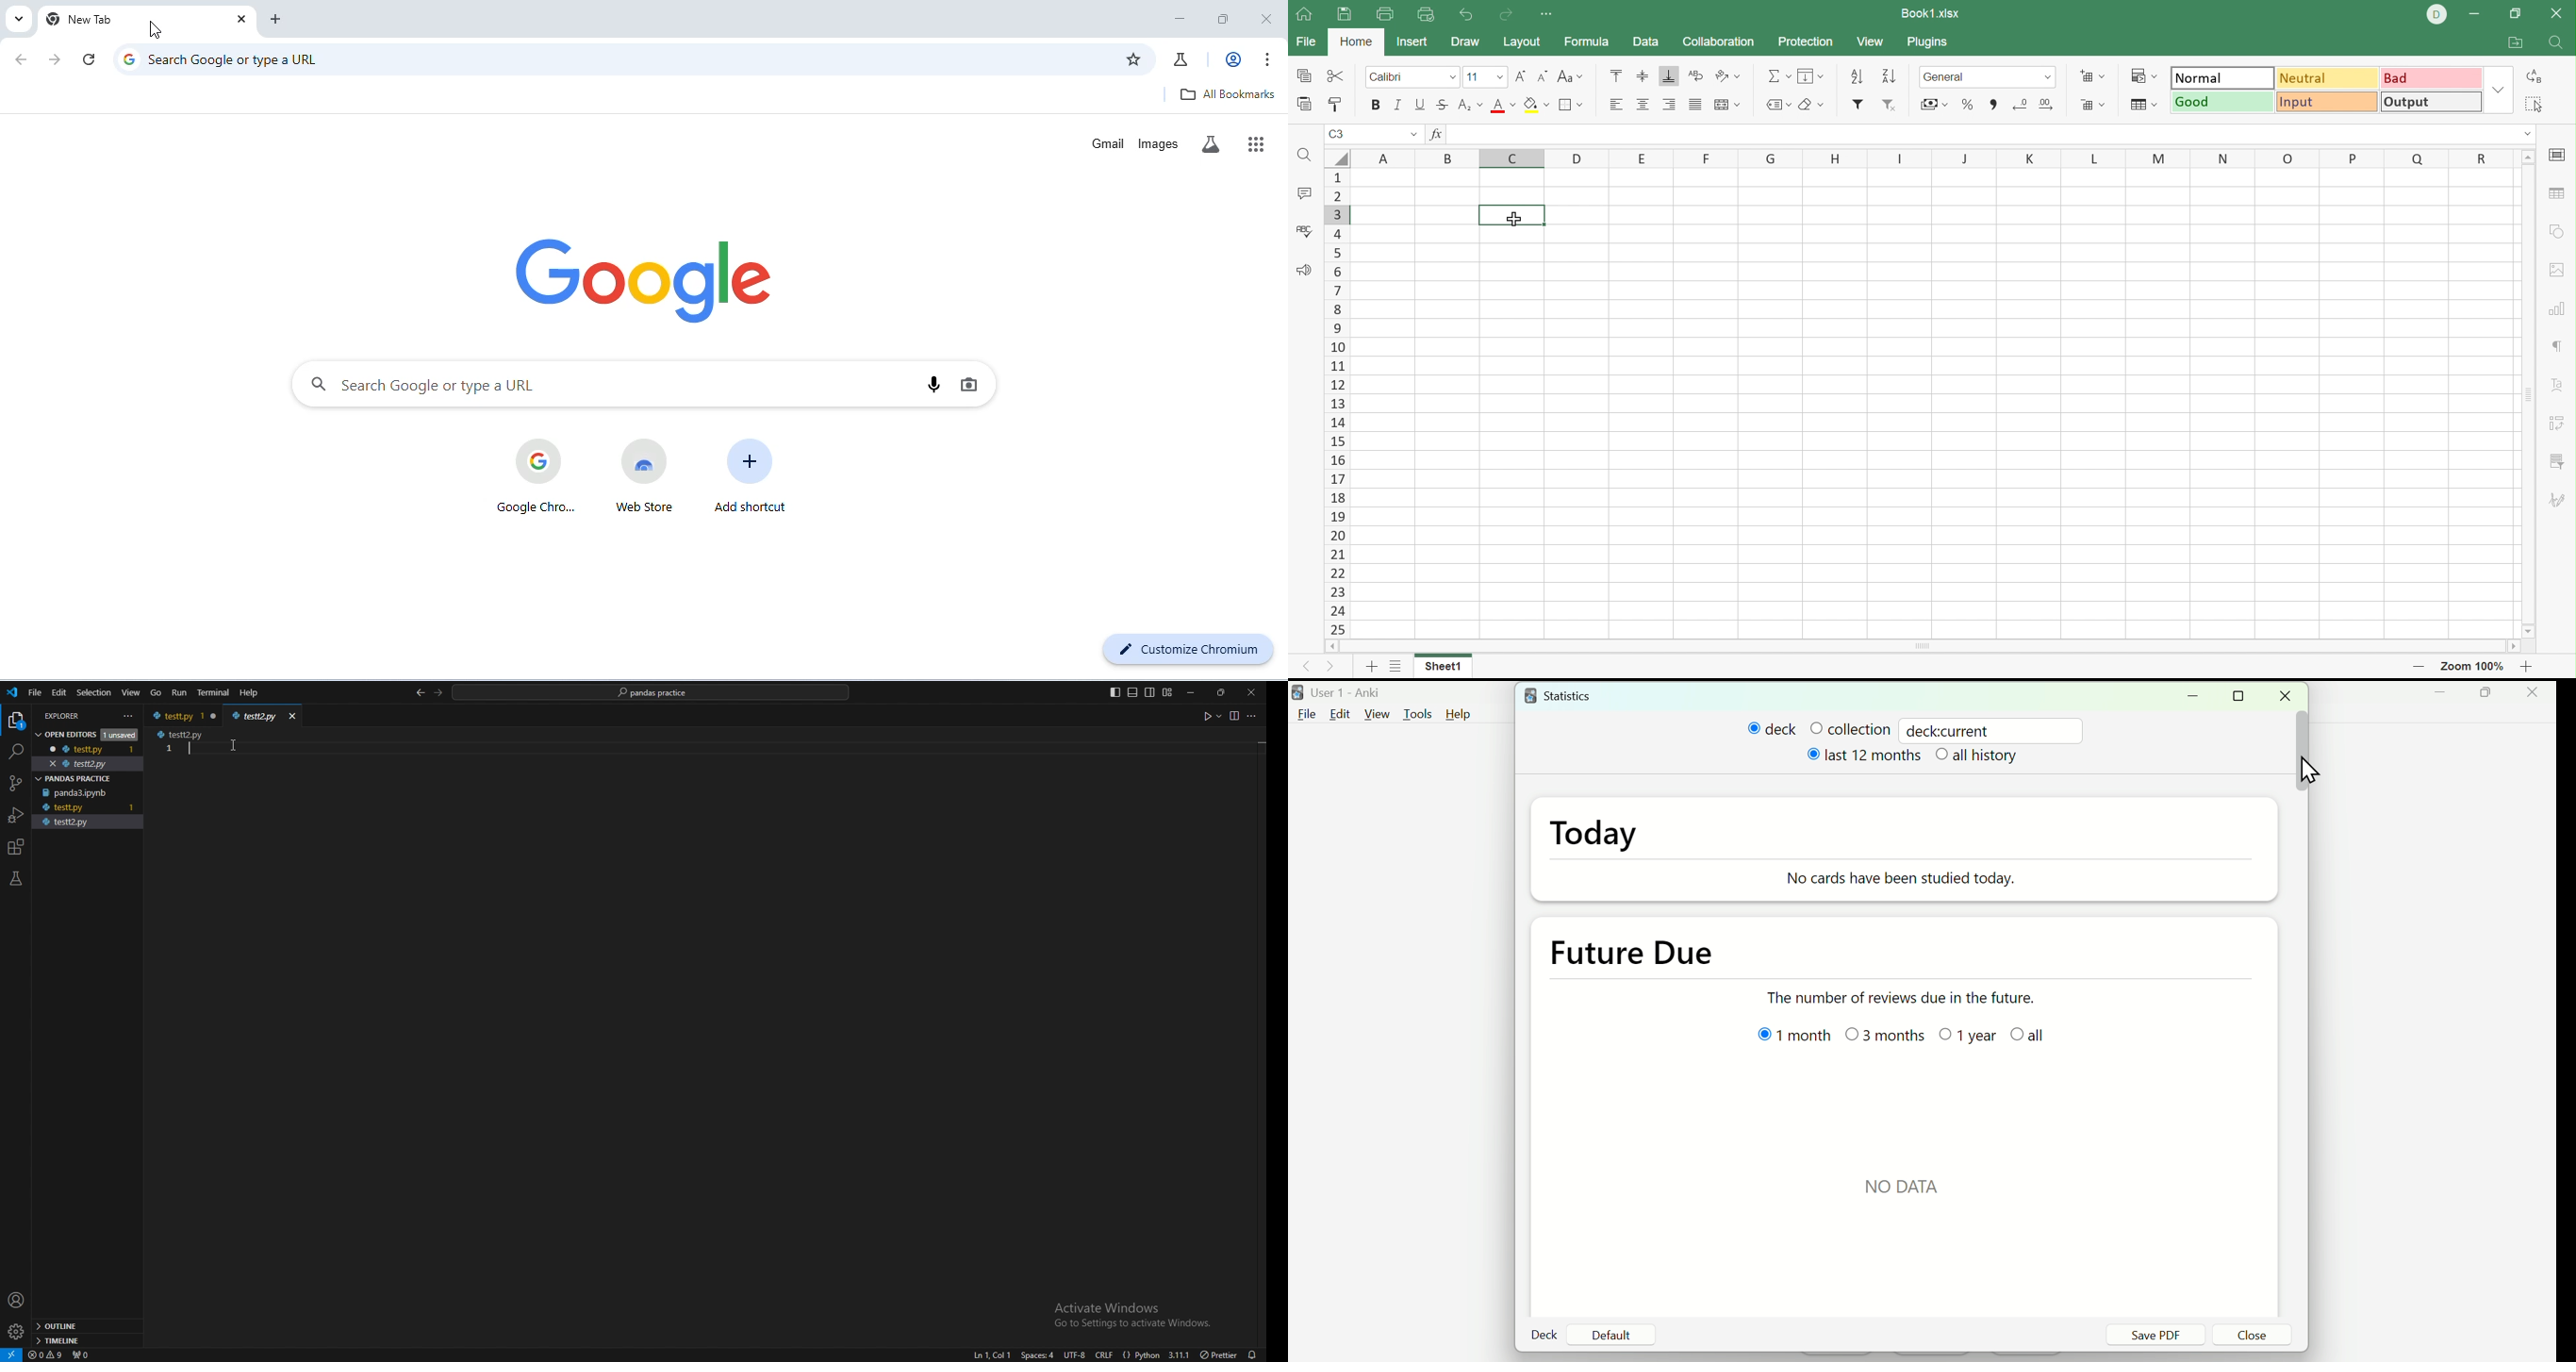  I want to click on Italic, so click(1398, 104).